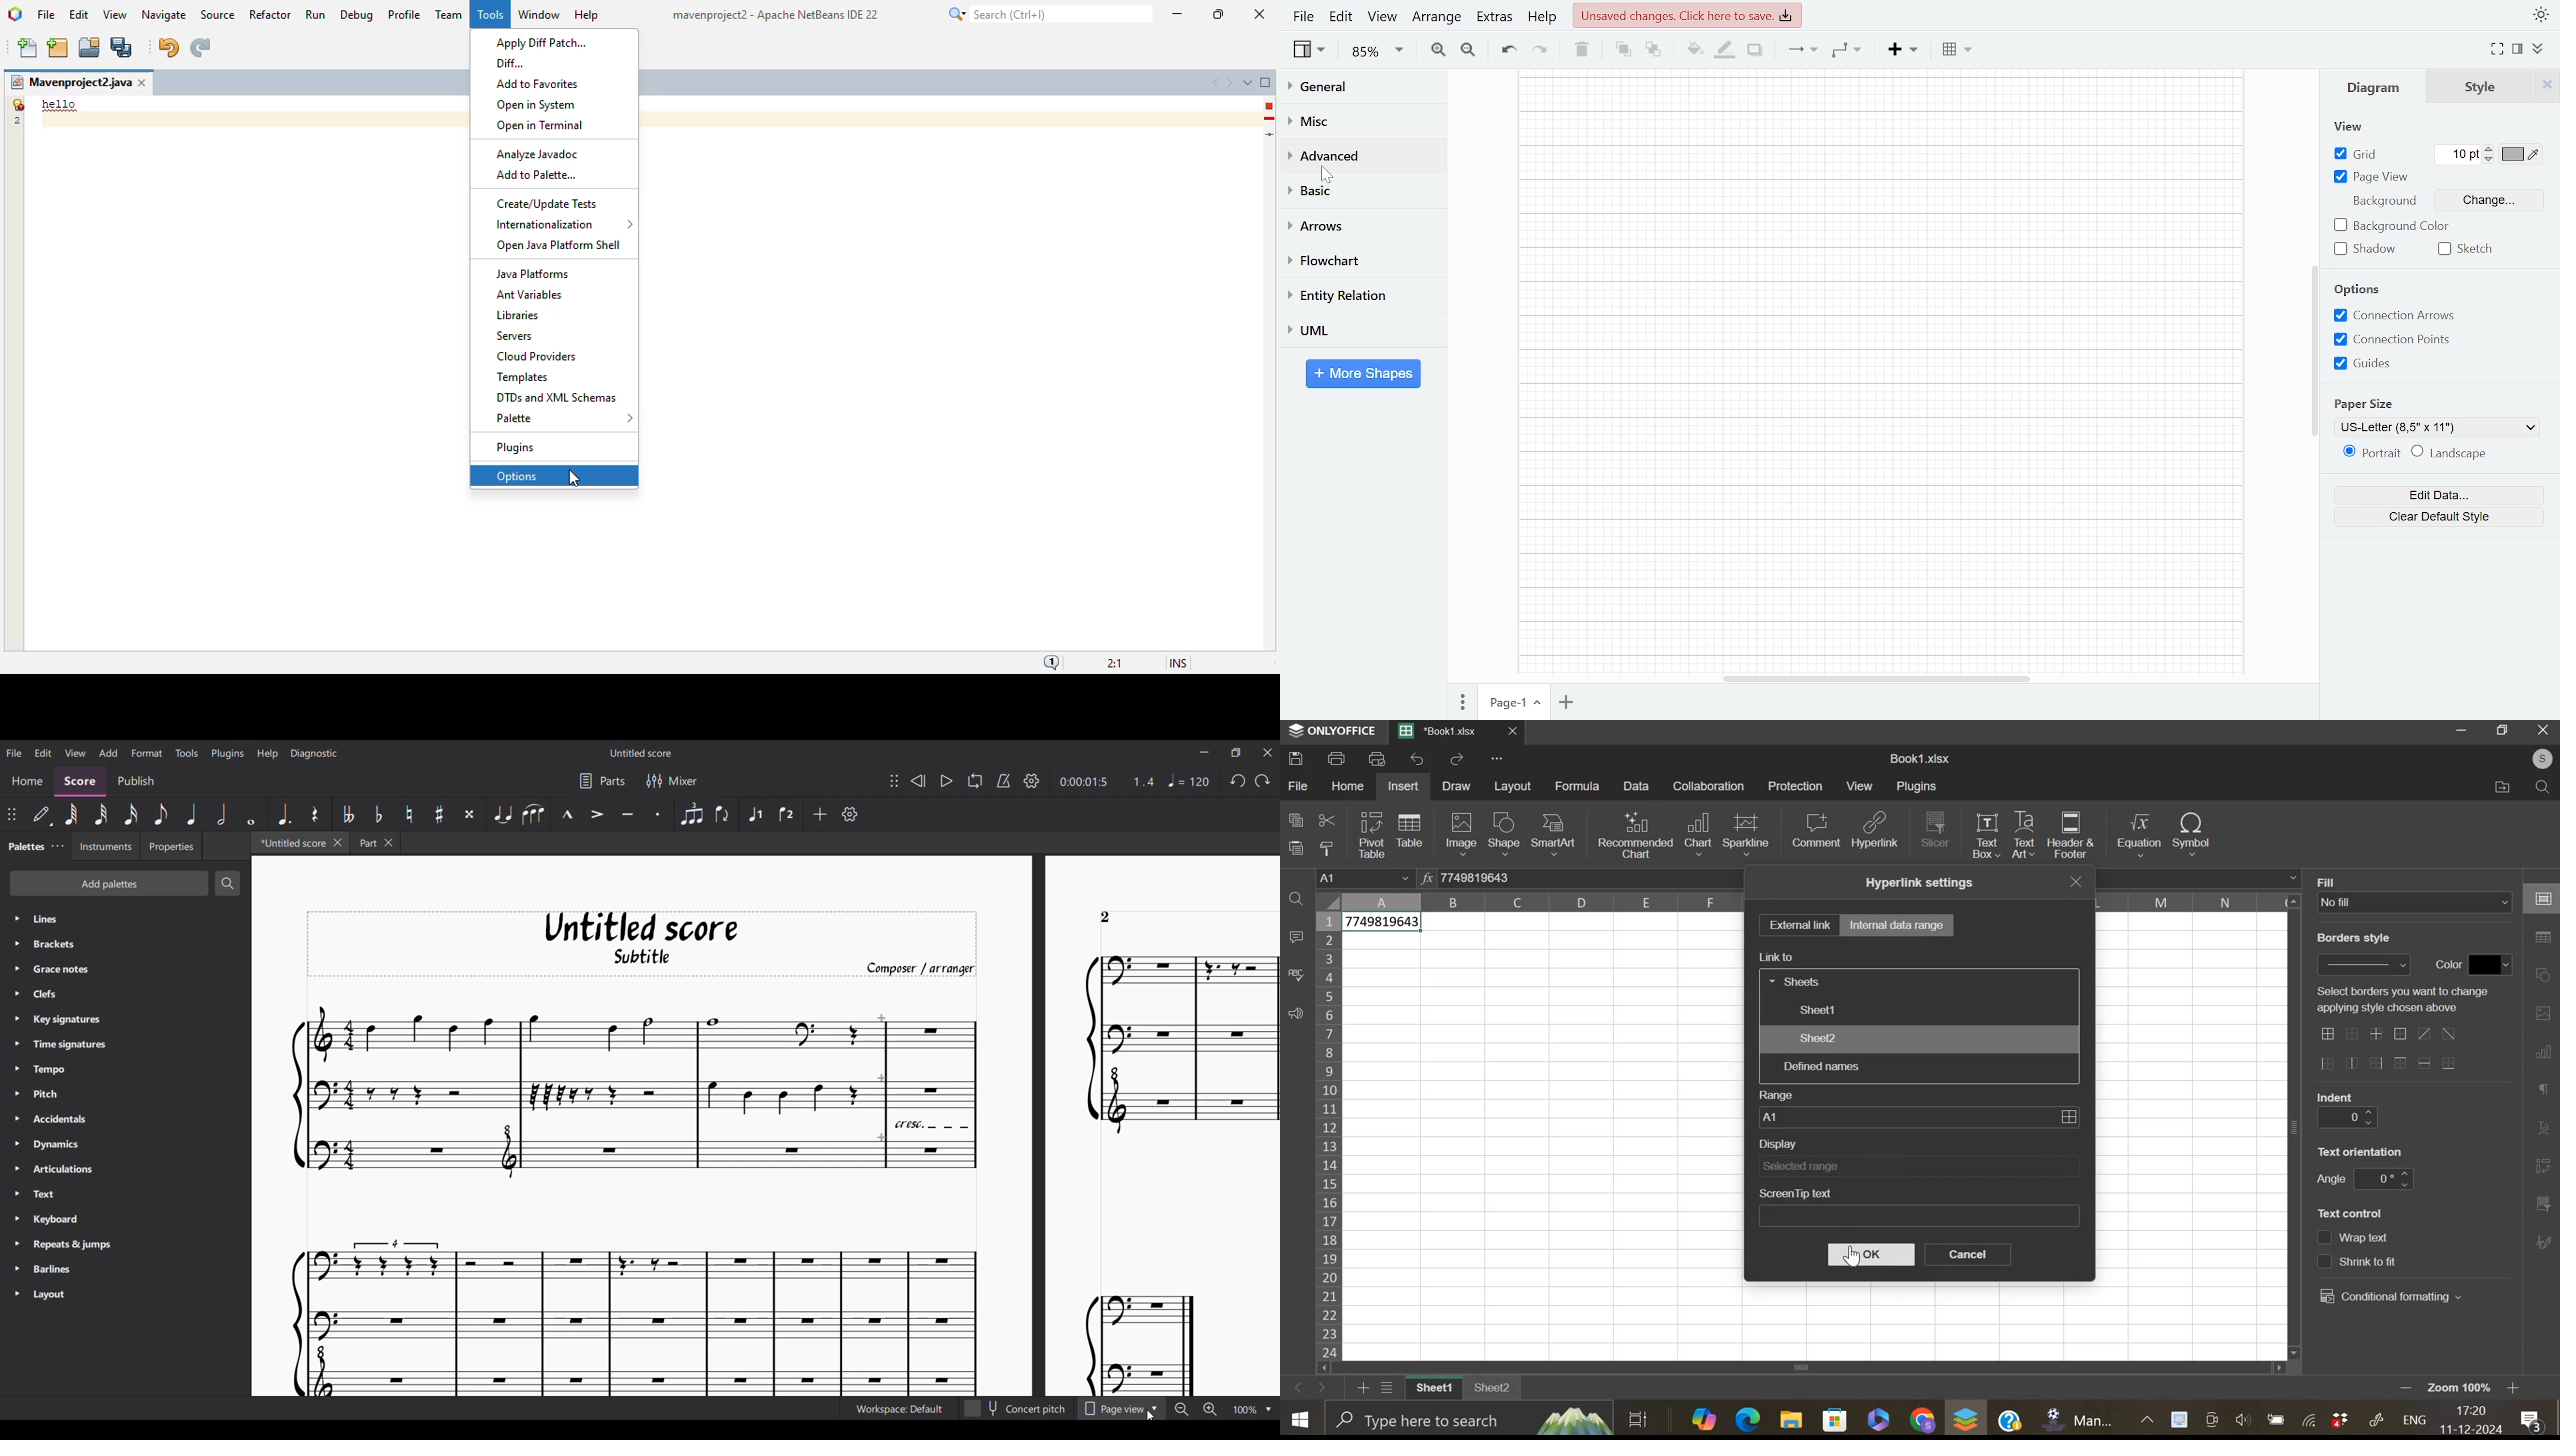 The width and height of the screenshot is (2576, 1456). Describe the element at coordinates (2386, 201) in the screenshot. I see `Background` at that location.